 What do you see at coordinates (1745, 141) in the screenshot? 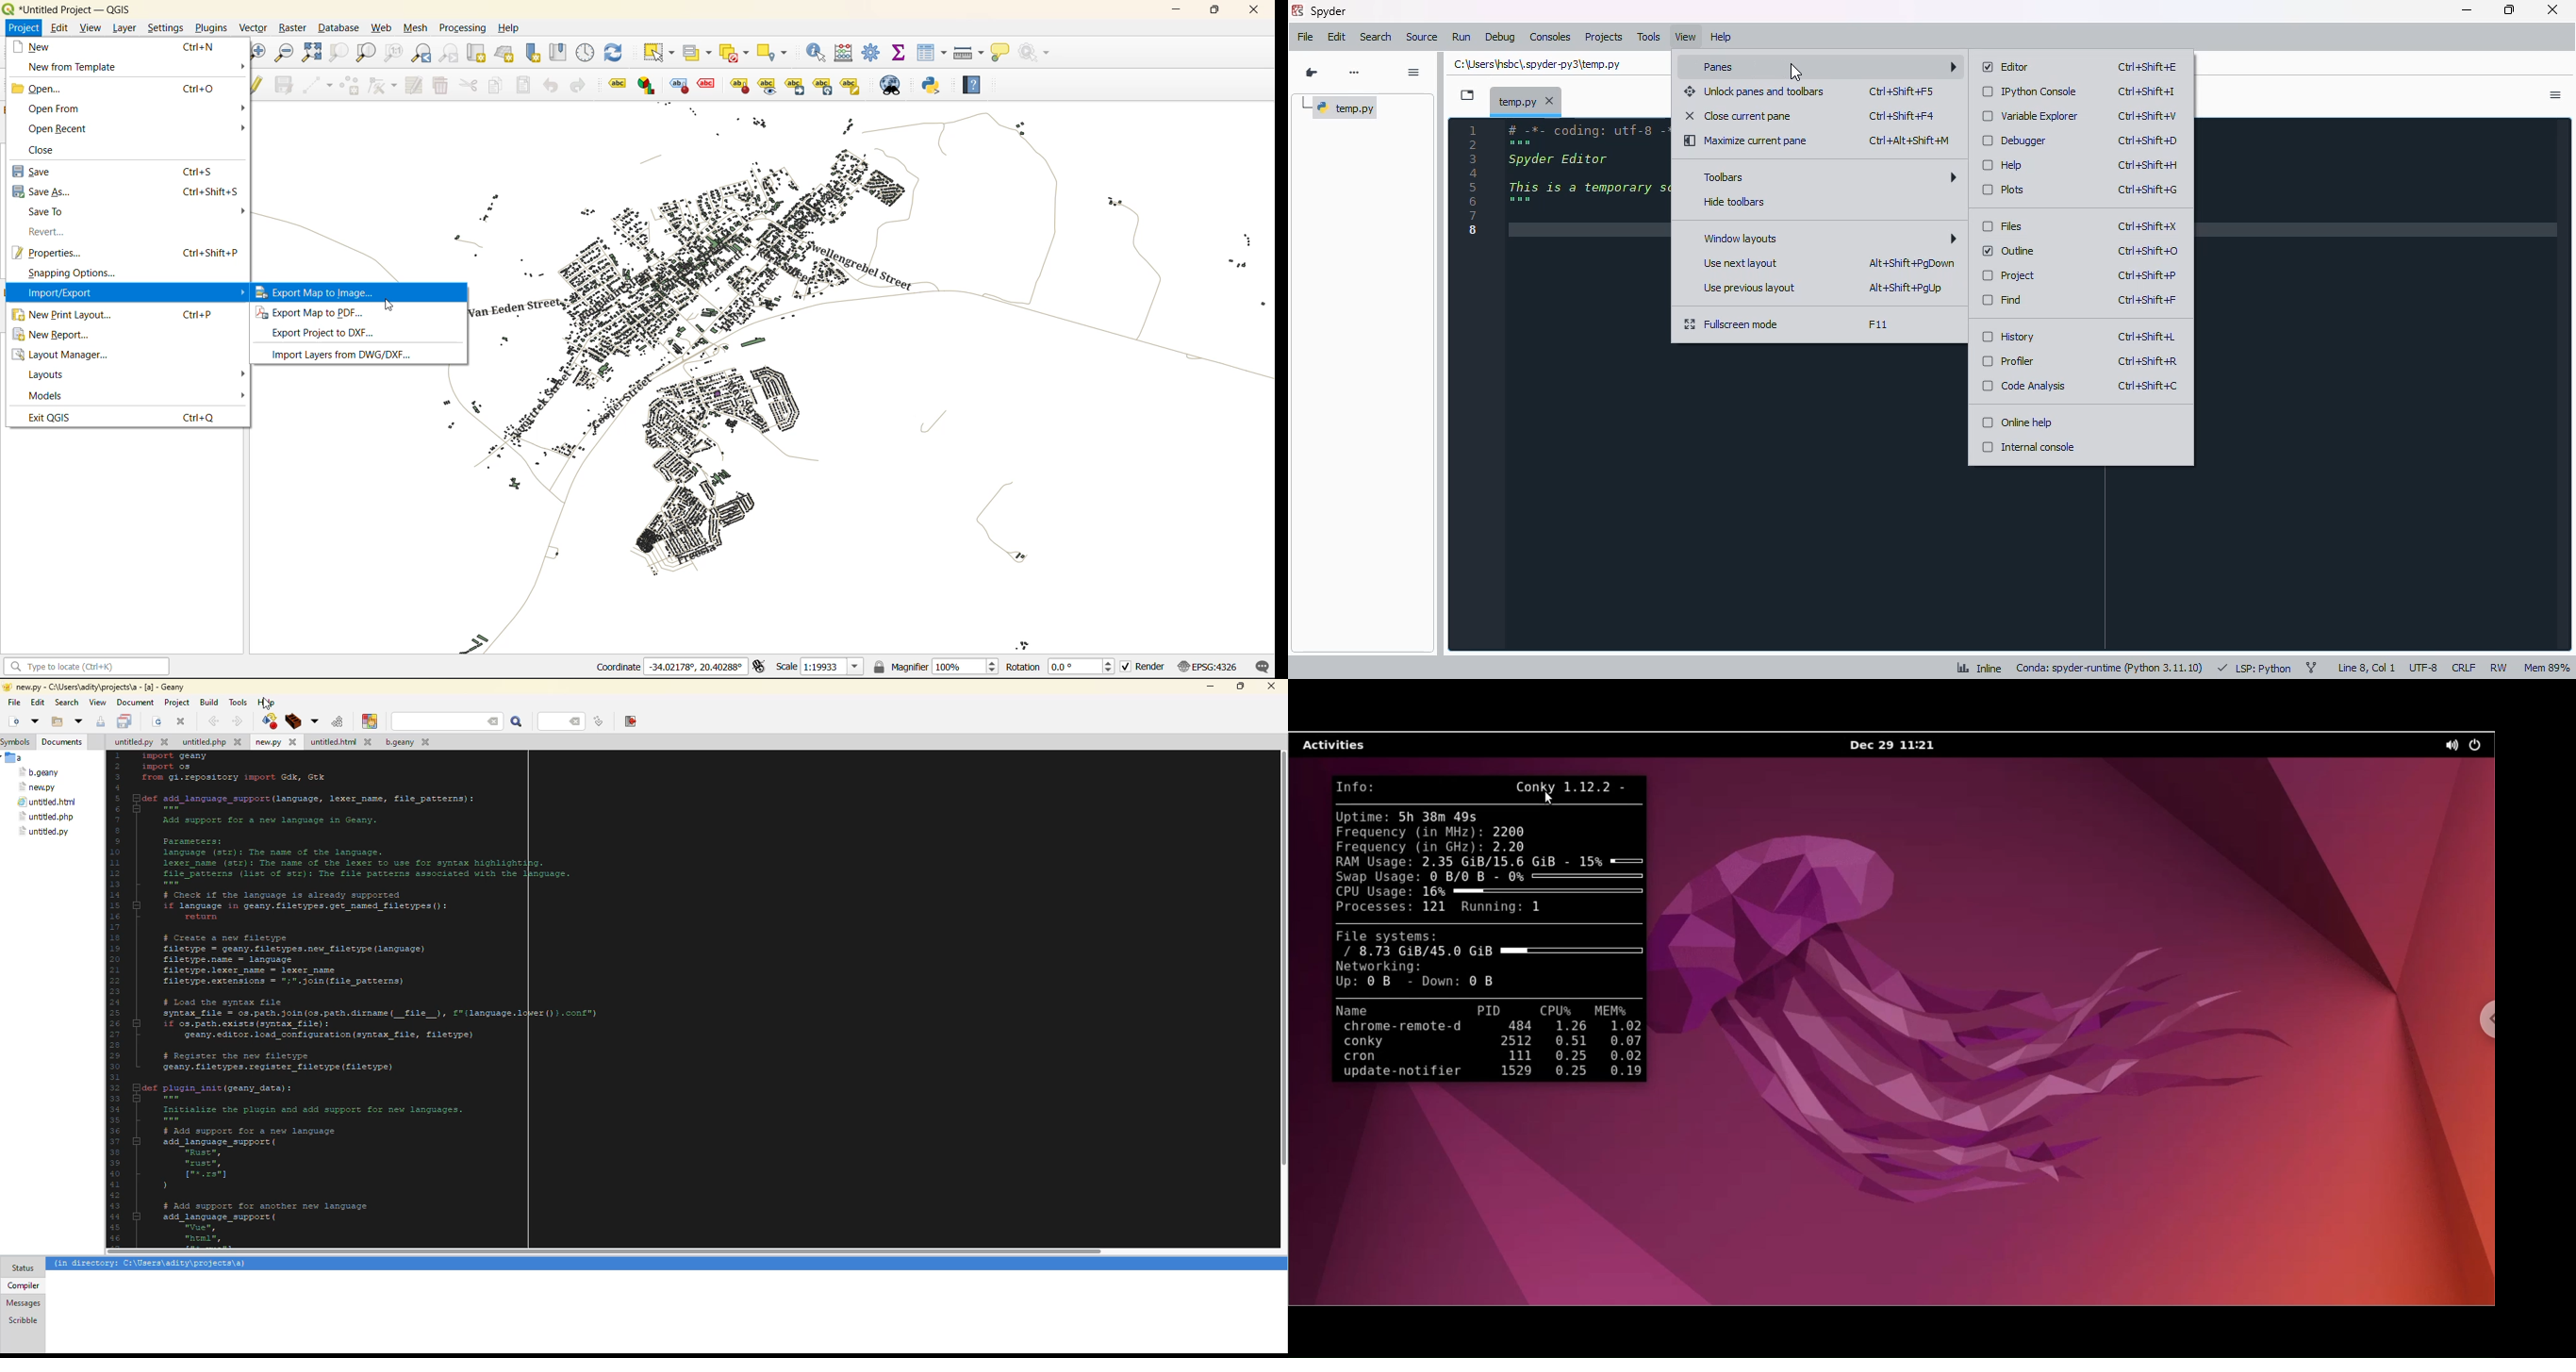
I see `maximize current pane` at bounding box center [1745, 141].